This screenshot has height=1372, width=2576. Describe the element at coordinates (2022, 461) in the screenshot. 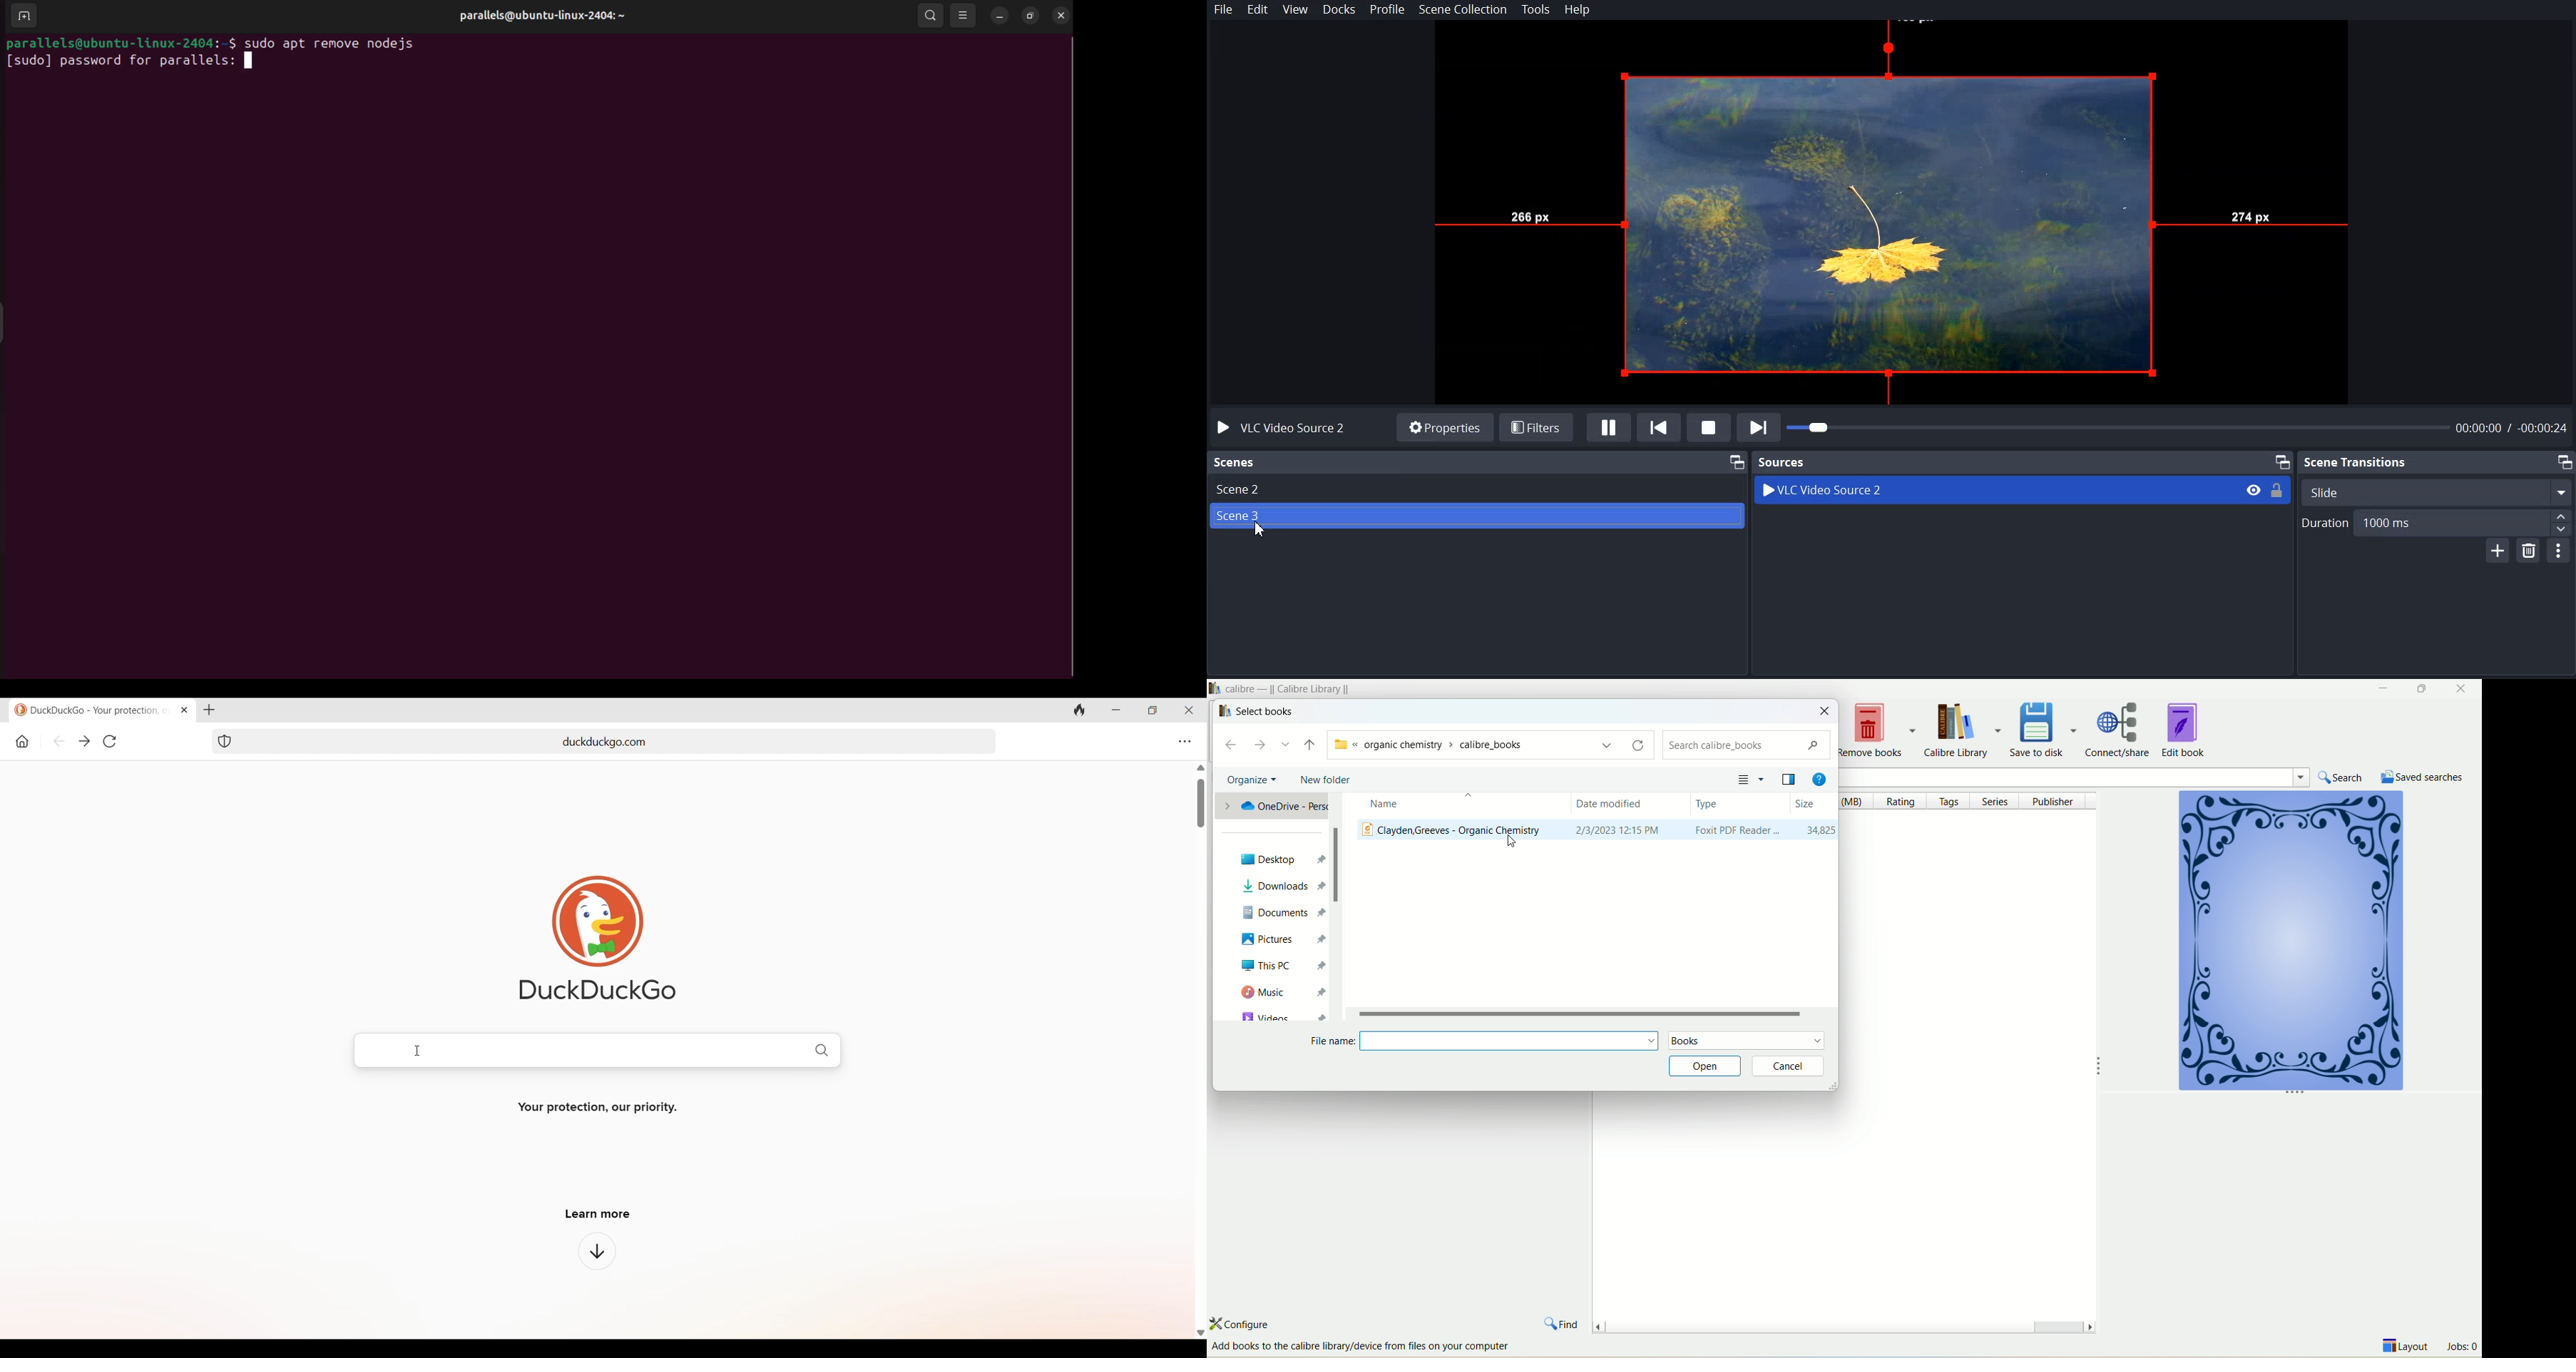

I see `Sources` at that location.